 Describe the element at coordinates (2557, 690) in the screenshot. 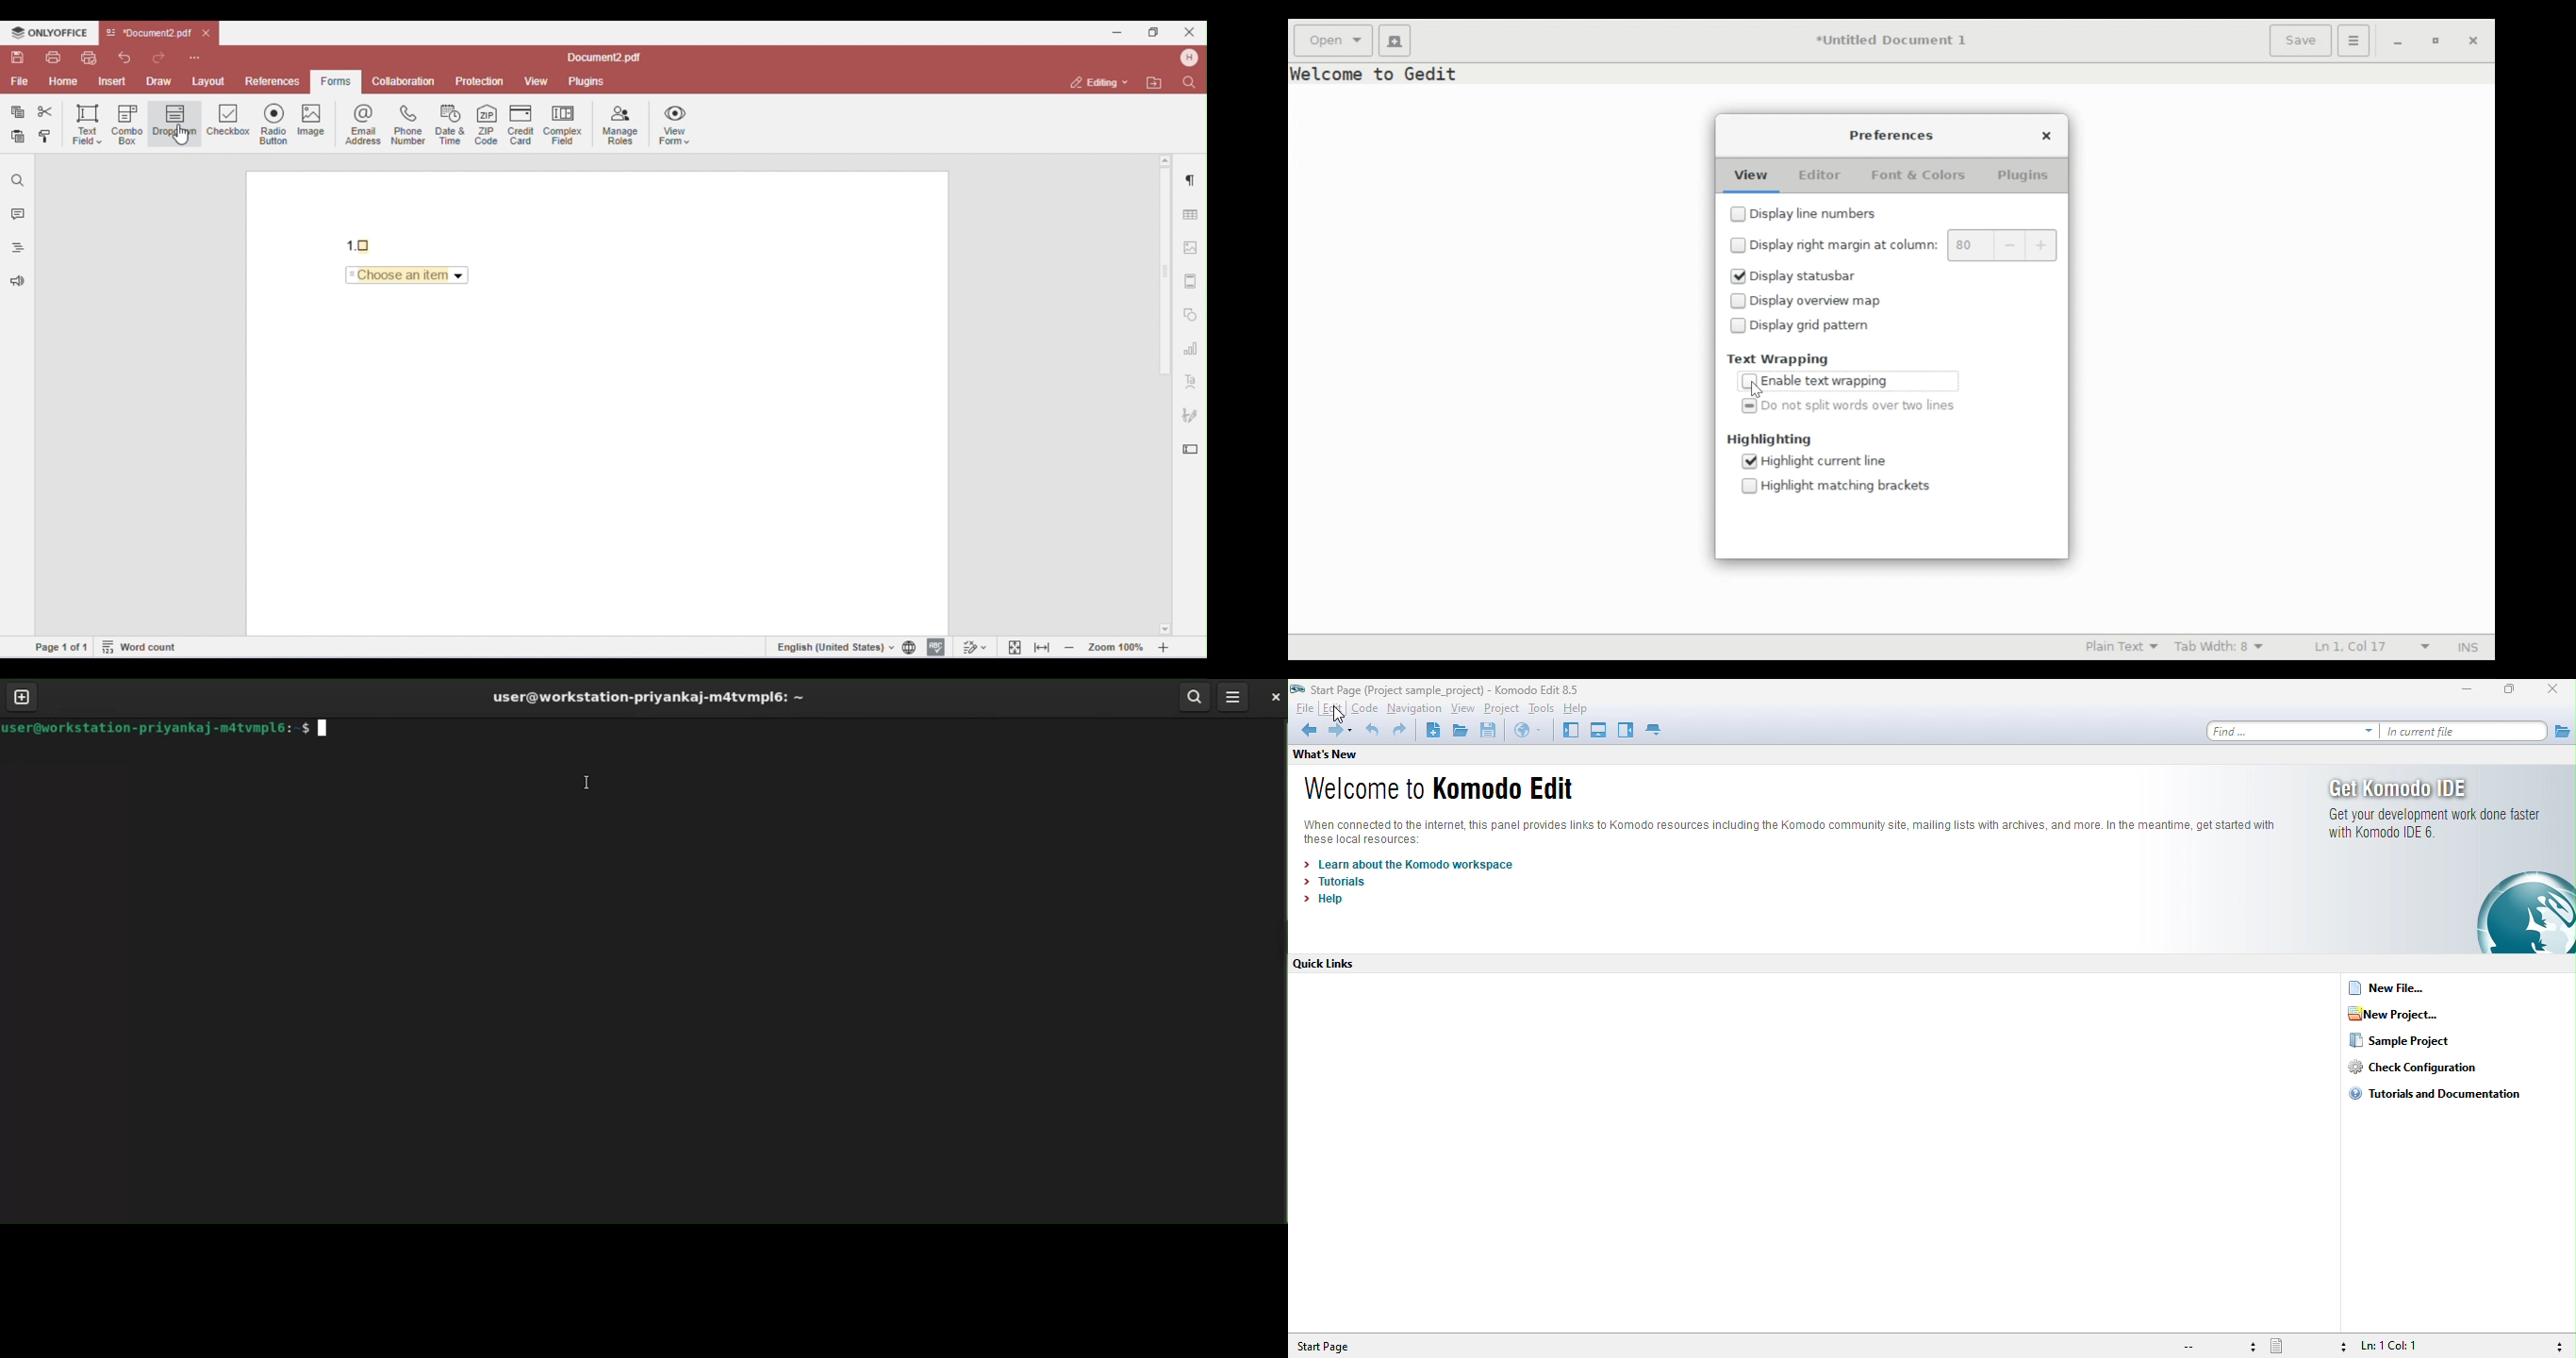

I see `close` at that location.